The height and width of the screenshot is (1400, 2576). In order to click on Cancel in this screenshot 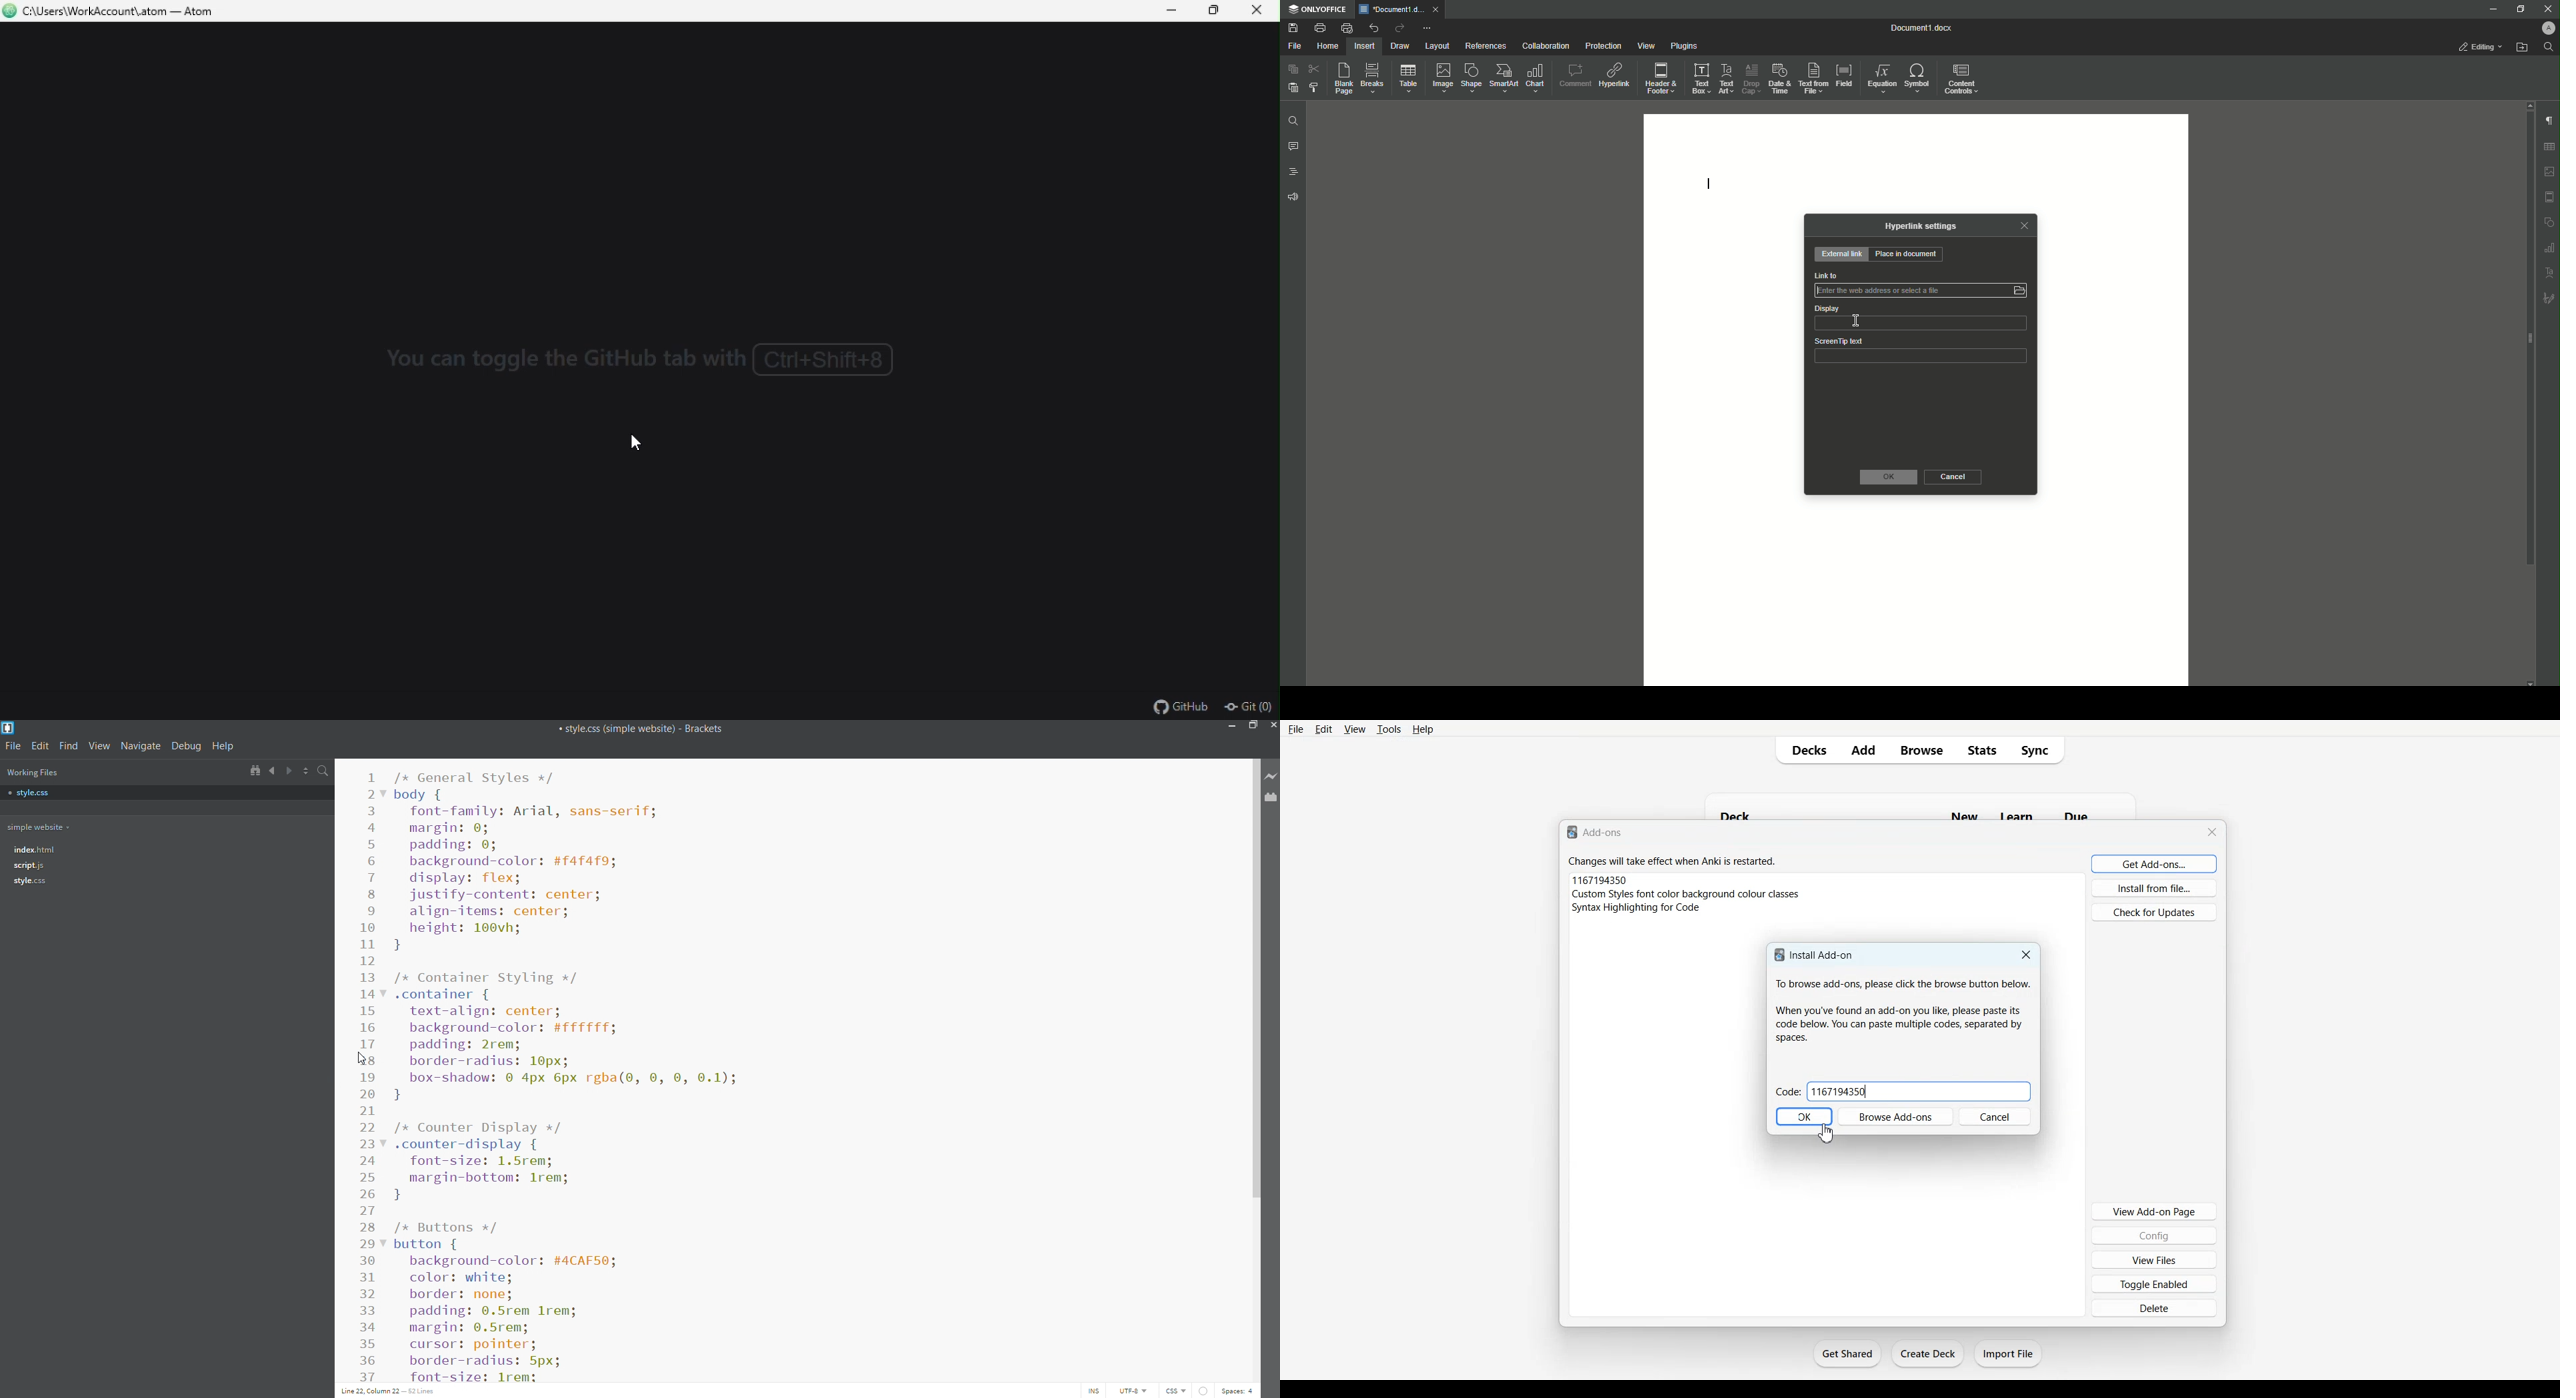, I will do `click(1996, 1116)`.